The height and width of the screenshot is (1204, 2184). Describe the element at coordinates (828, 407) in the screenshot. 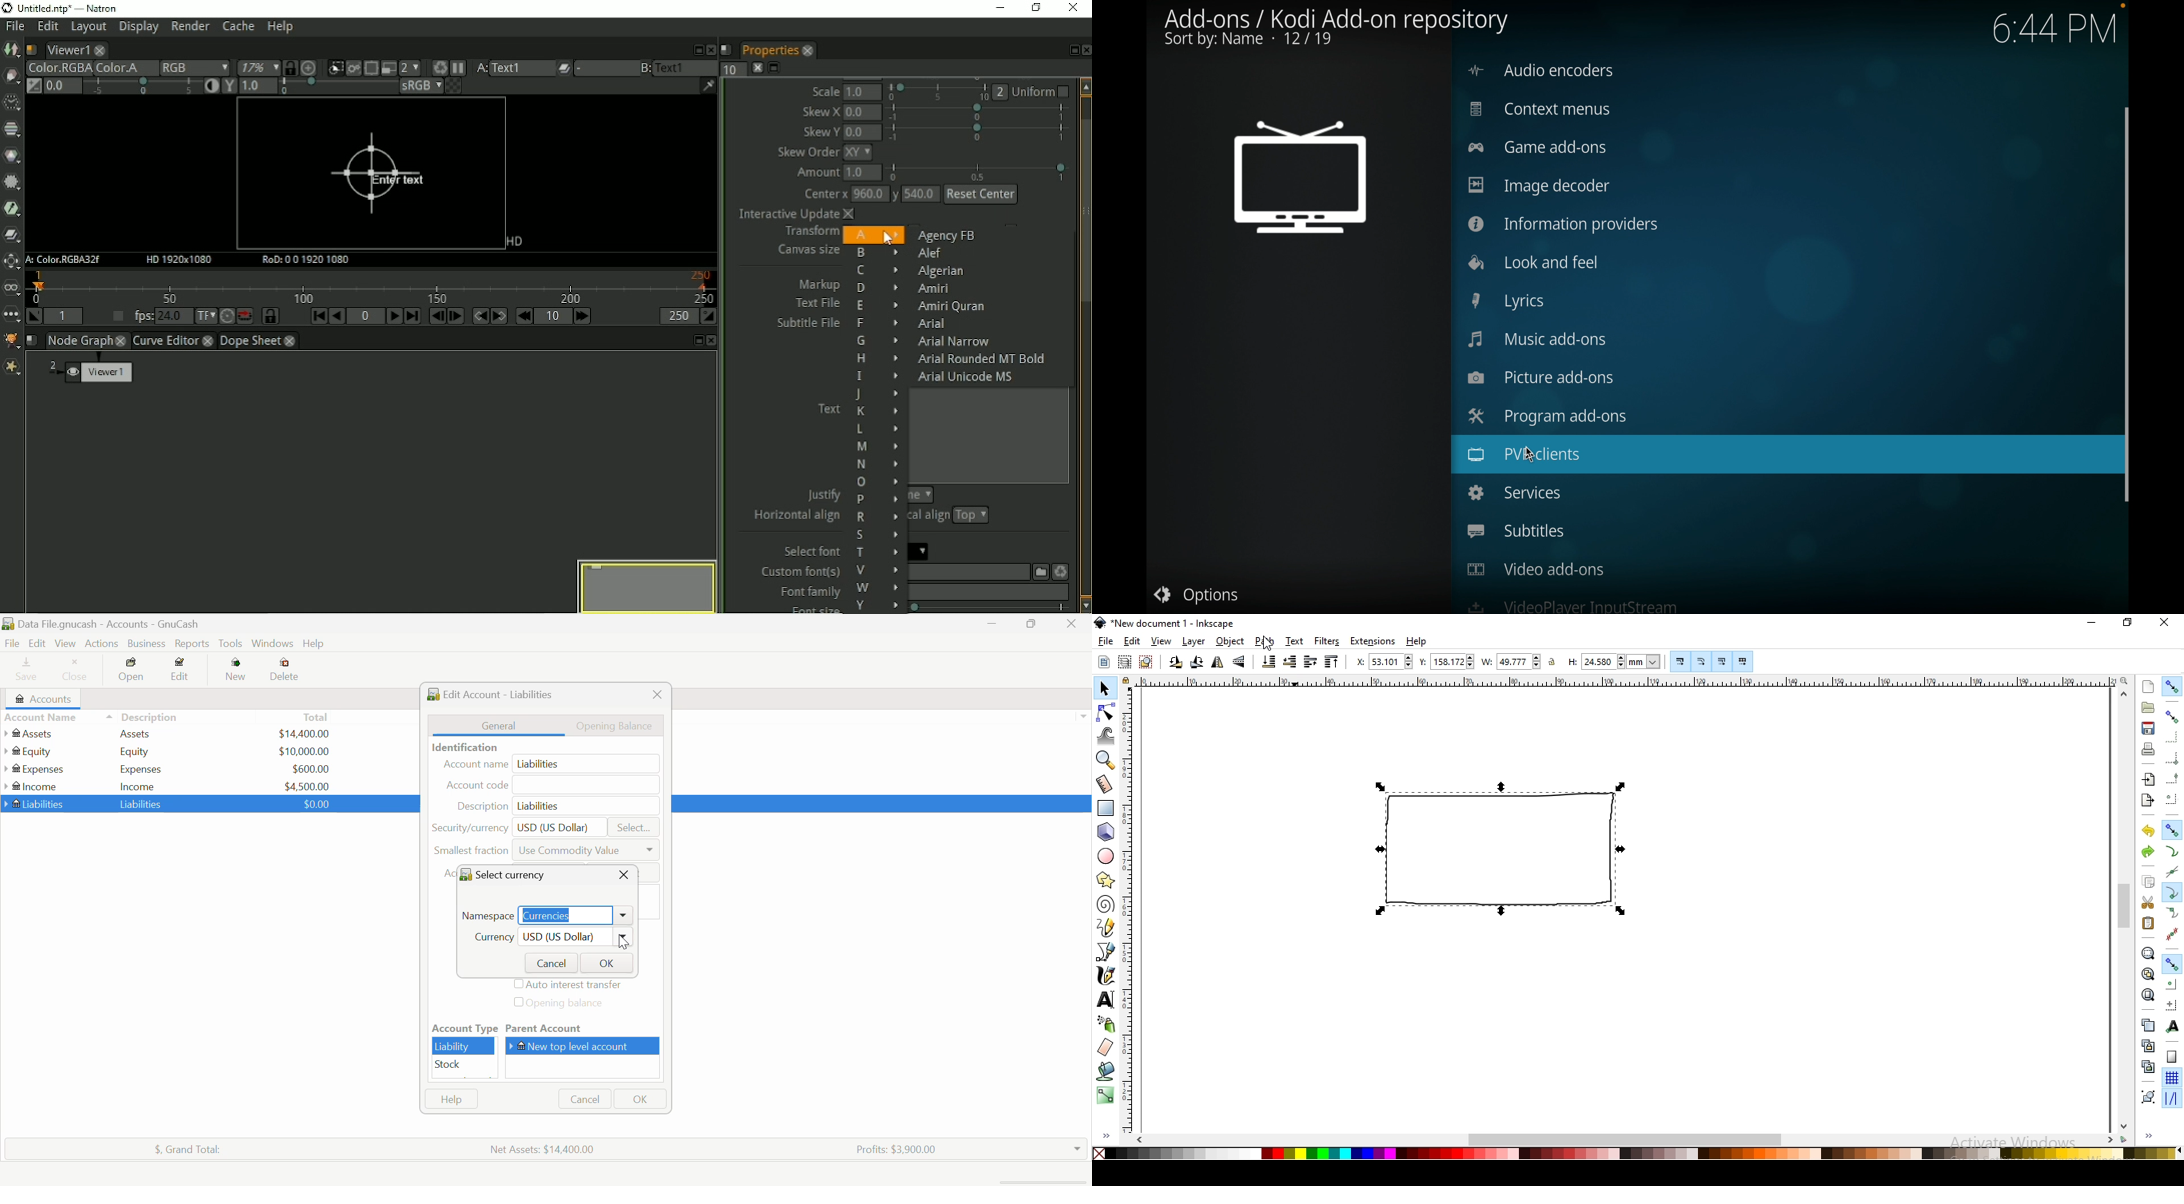

I see `Text` at that location.